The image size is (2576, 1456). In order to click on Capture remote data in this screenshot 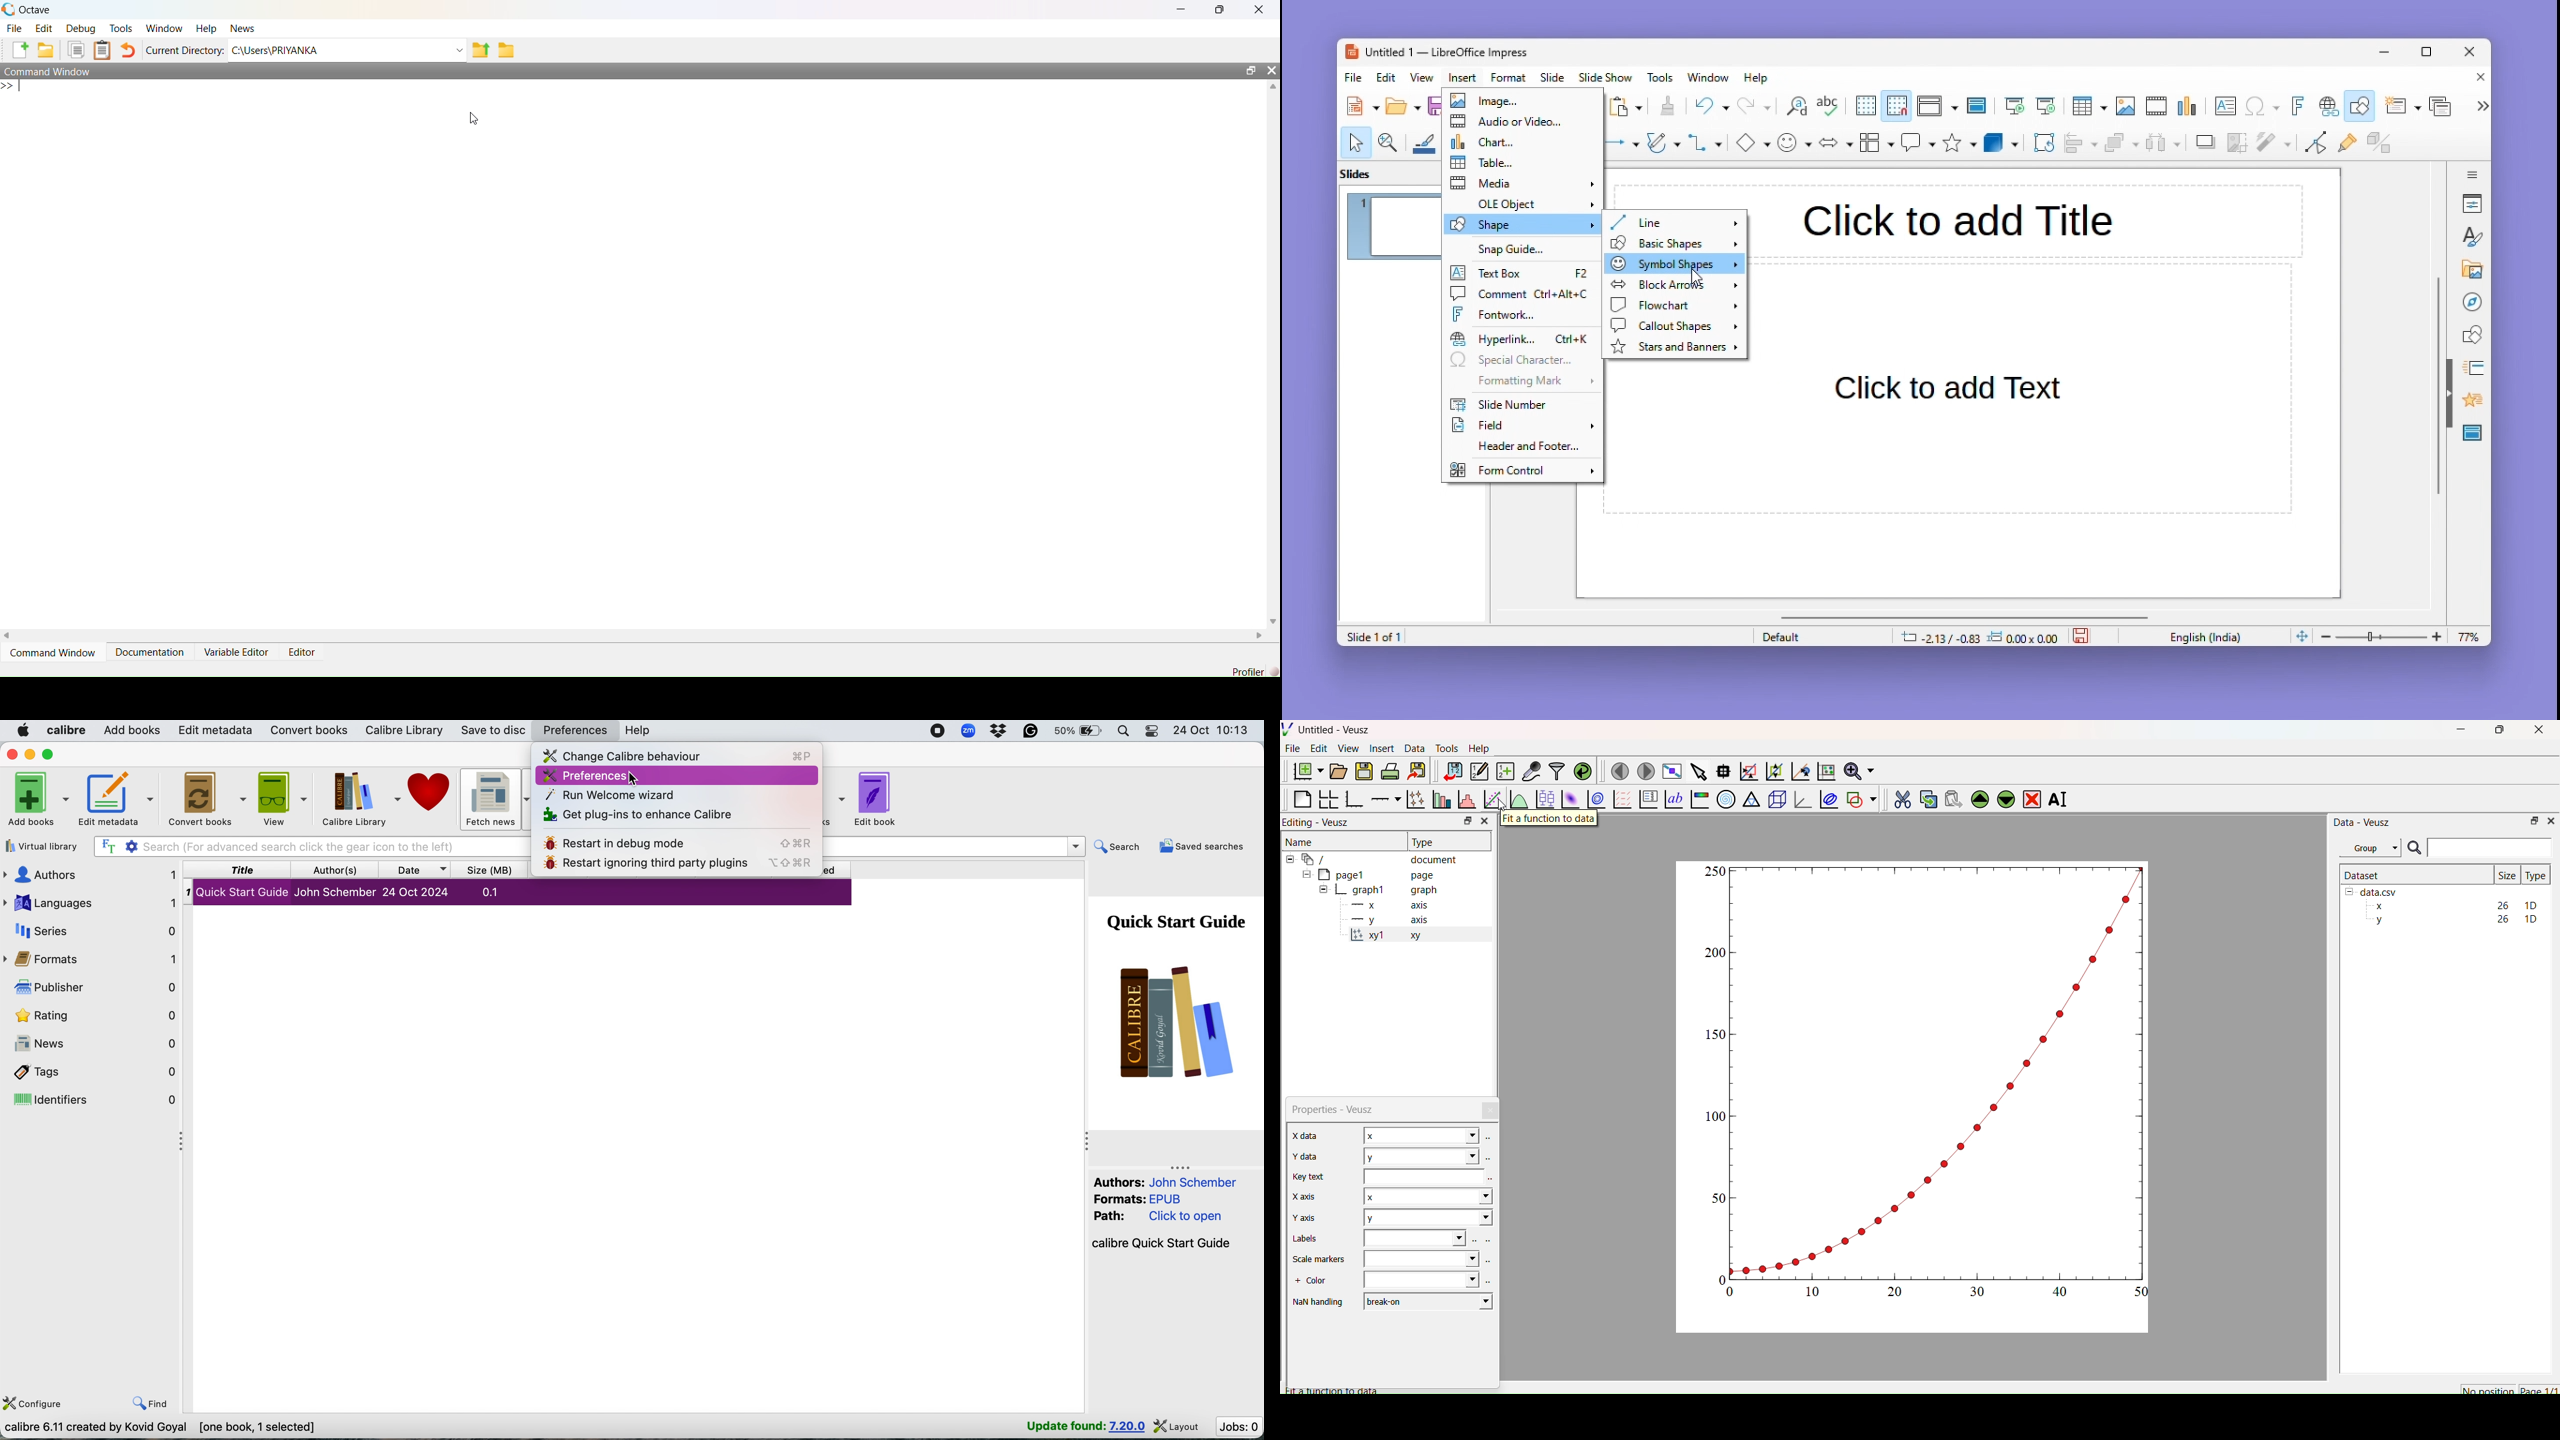, I will do `click(1531, 771)`.